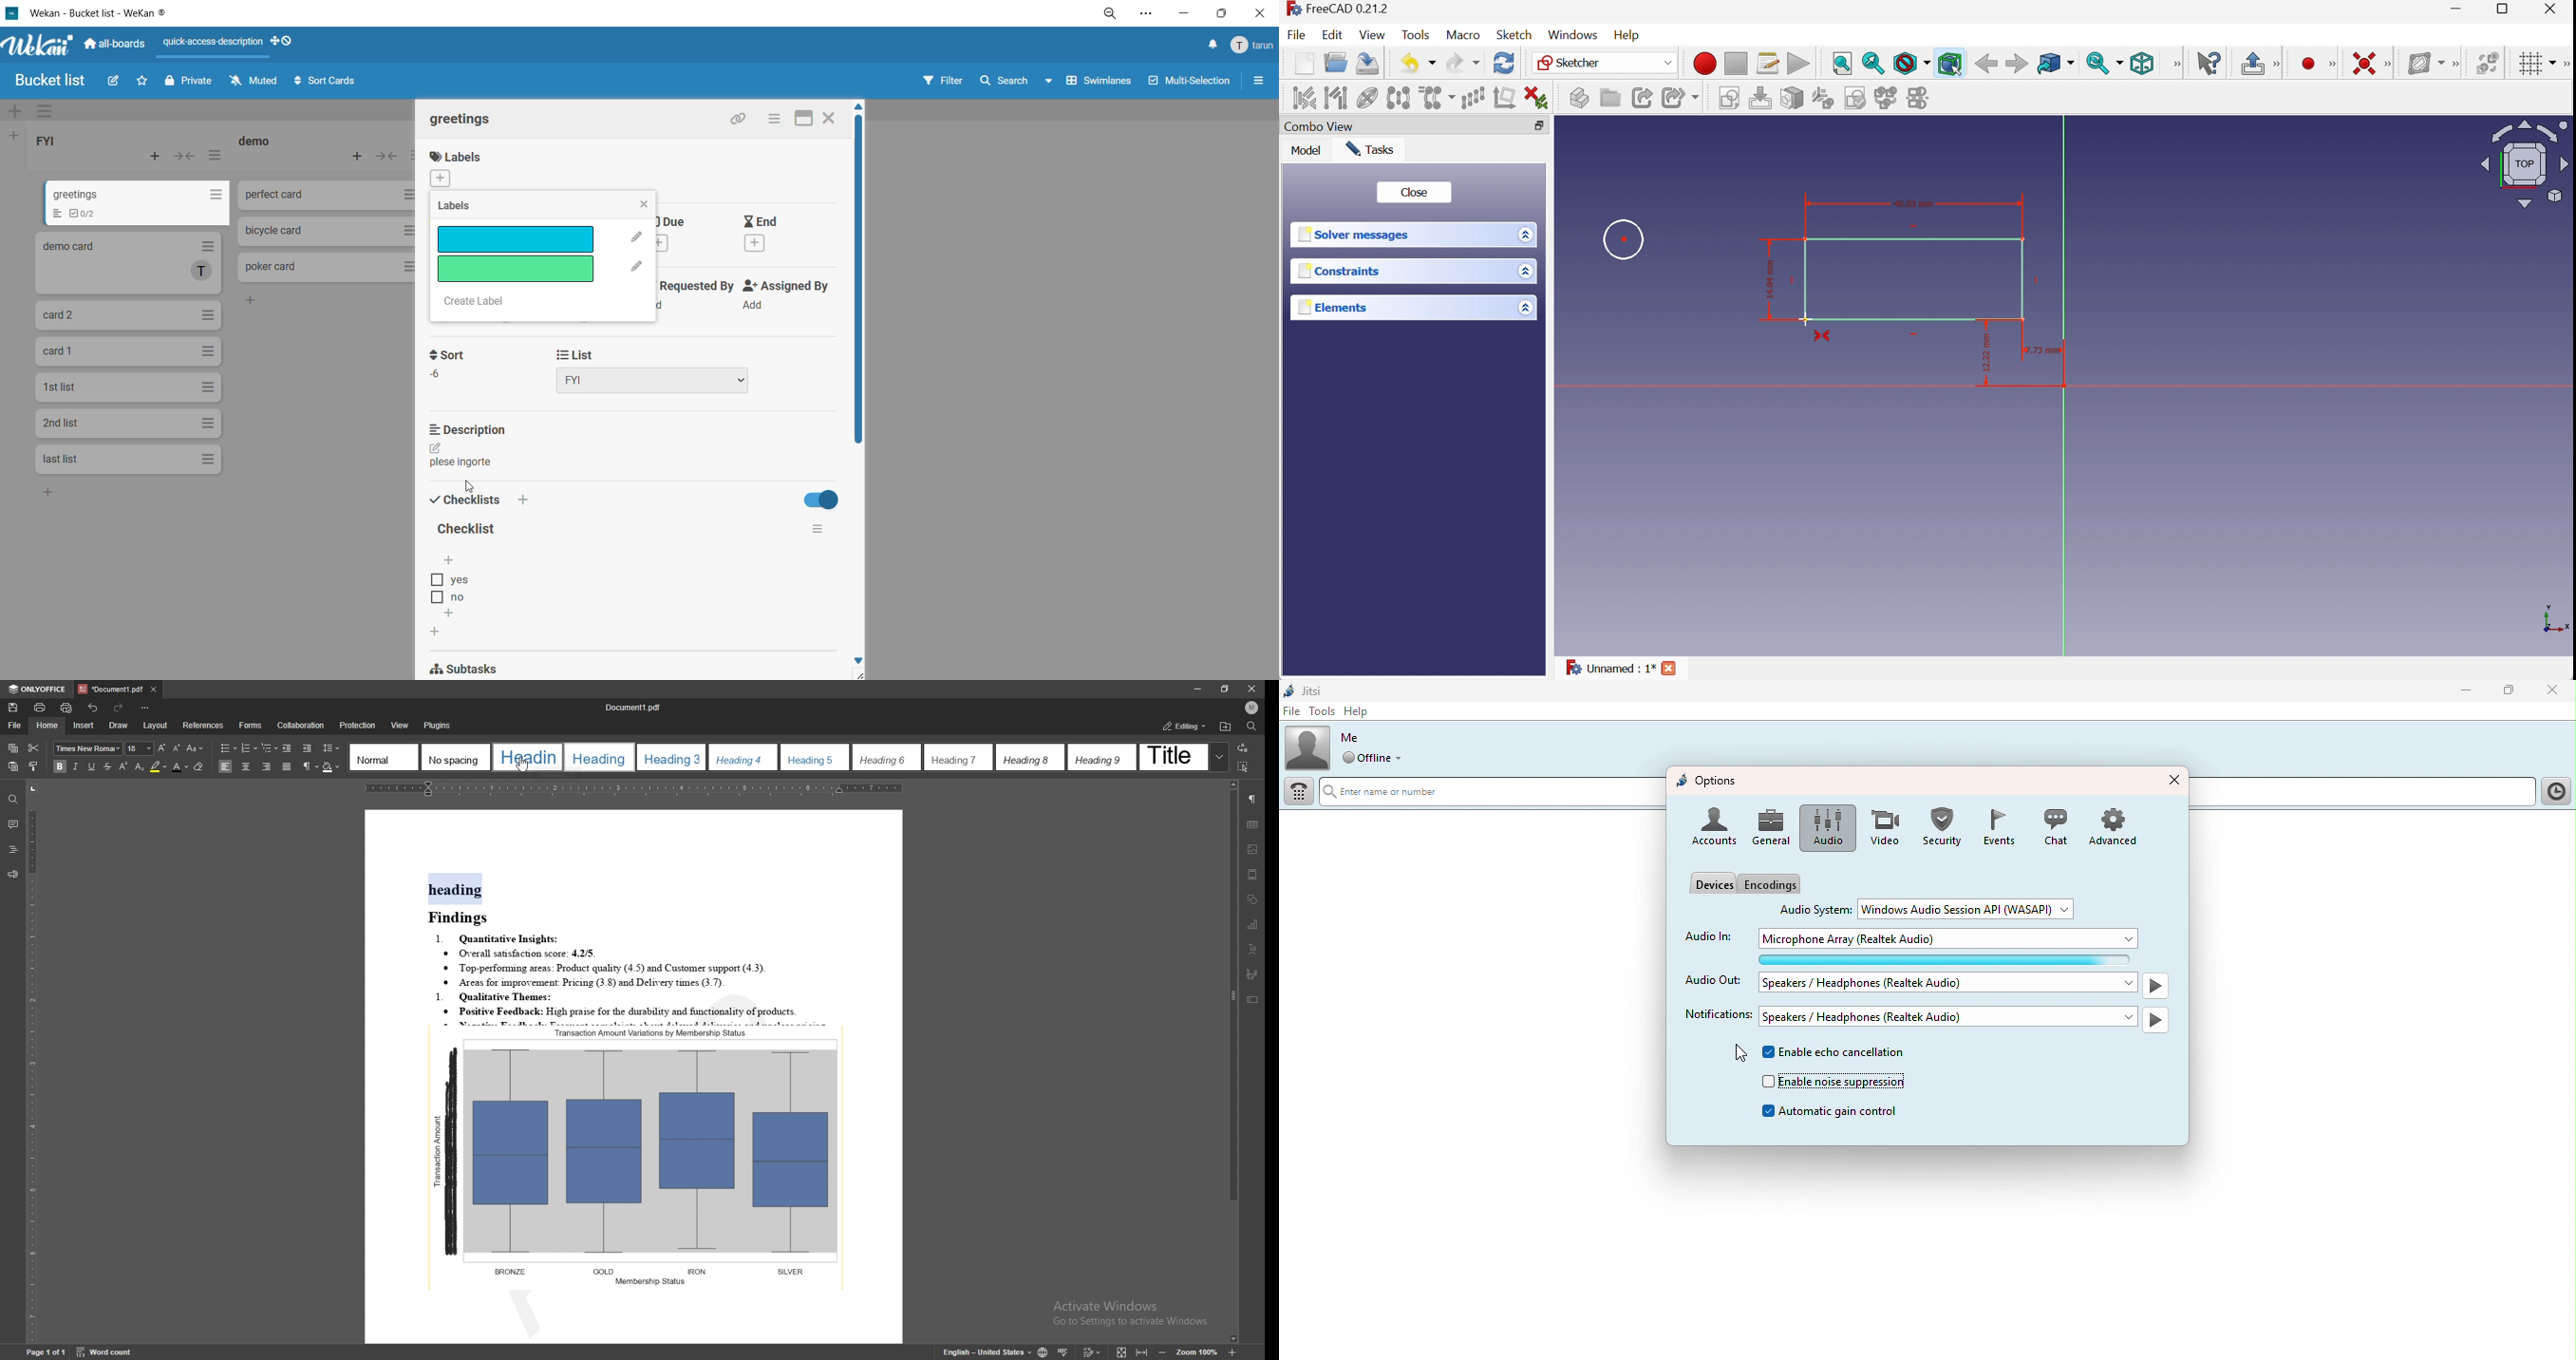 Image resolution: width=2576 pixels, height=1372 pixels. What do you see at coordinates (463, 207) in the screenshot?
I see `labels` at bounding box center [463, 207].